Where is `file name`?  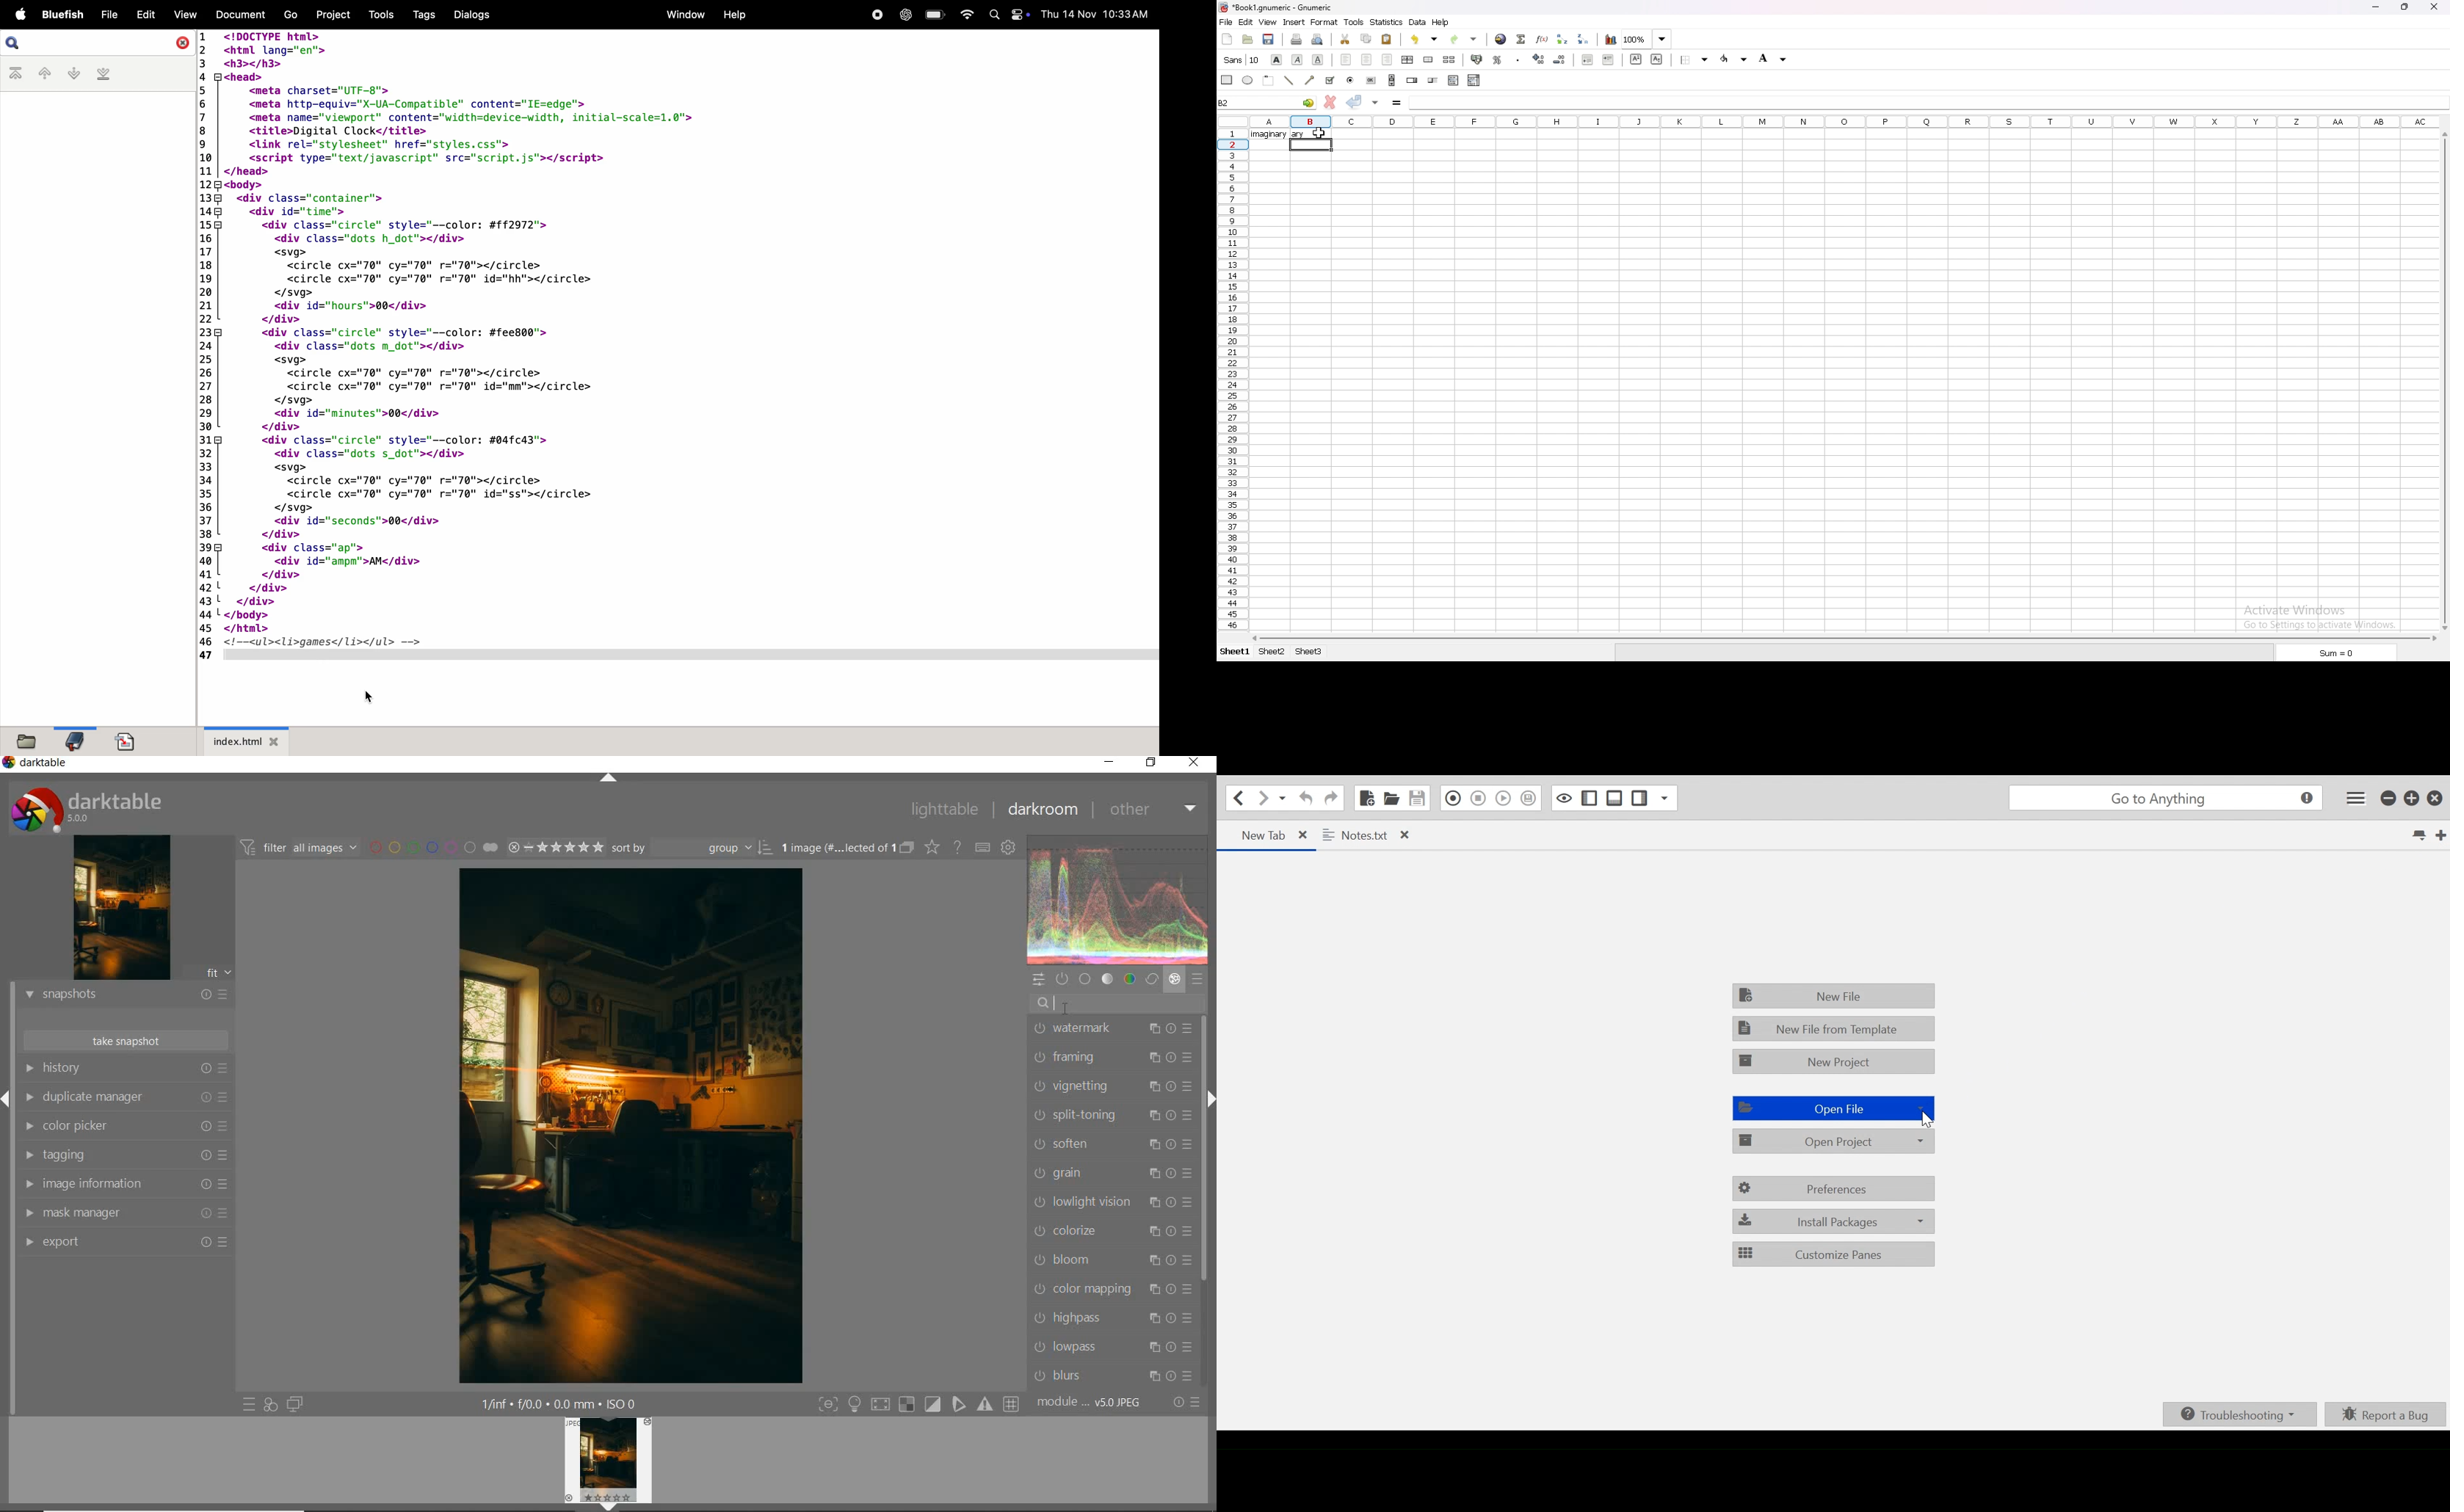 file name is located at coordinates (1276, 8).